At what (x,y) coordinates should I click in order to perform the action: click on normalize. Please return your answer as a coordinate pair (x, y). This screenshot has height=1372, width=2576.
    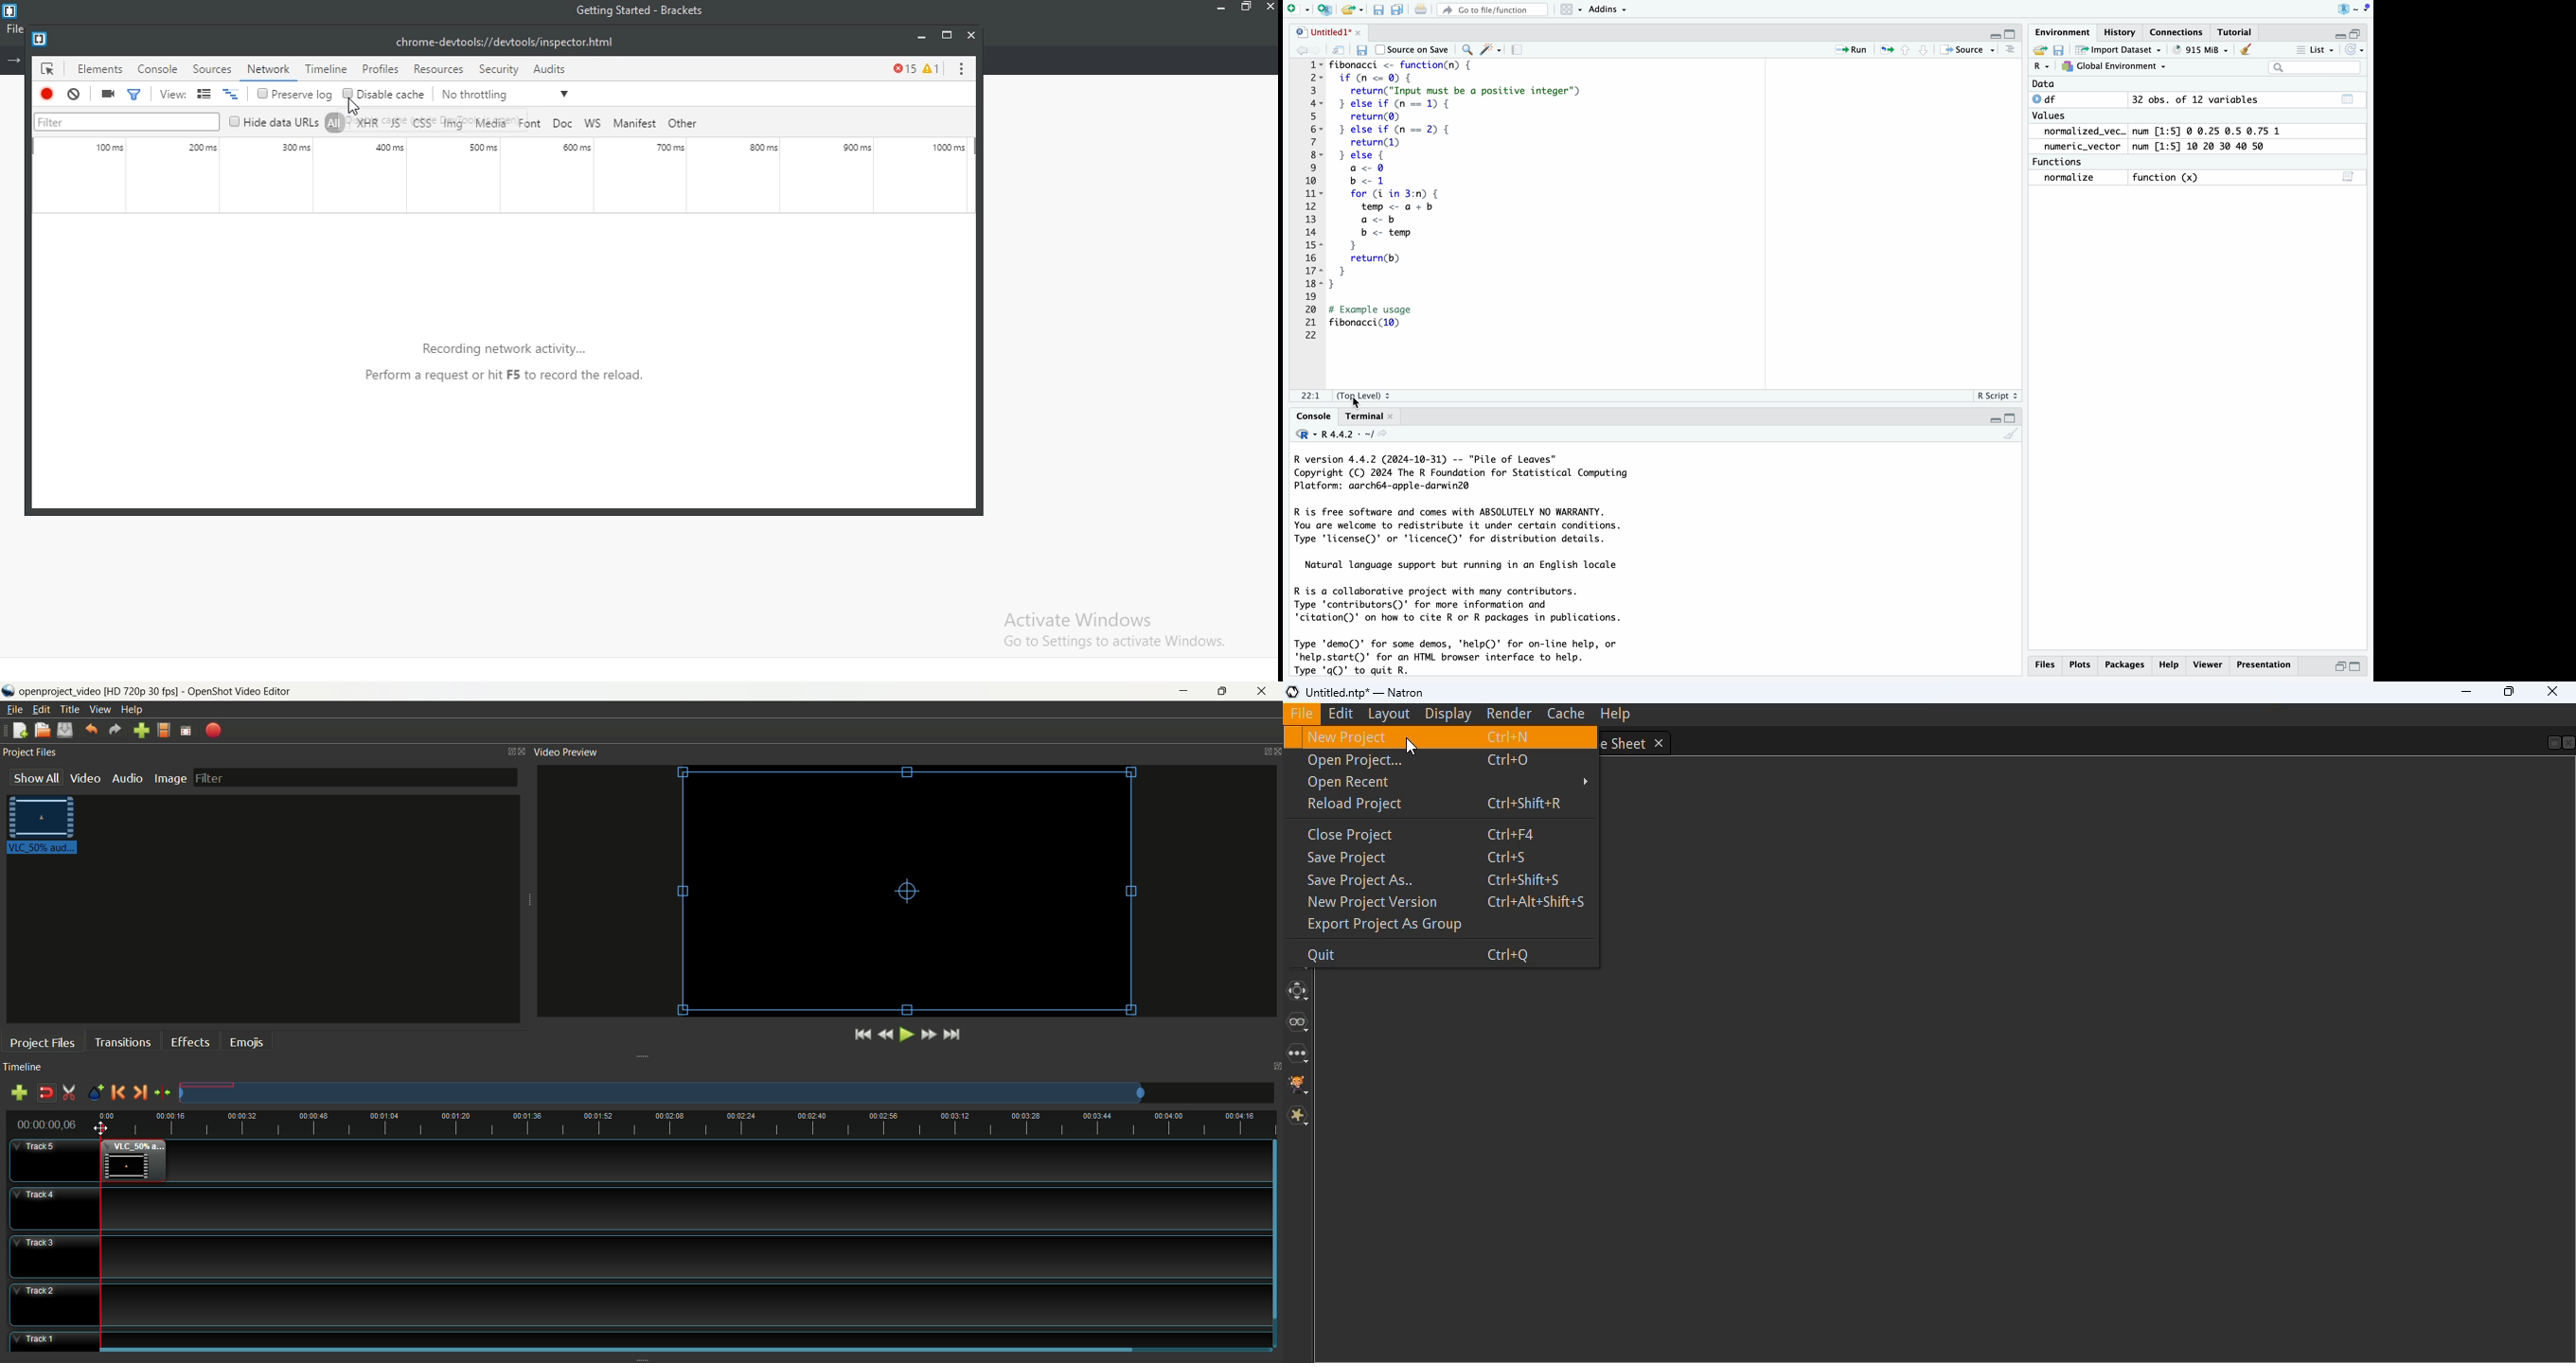
    Looking at the image, I should click on (2068, 178).